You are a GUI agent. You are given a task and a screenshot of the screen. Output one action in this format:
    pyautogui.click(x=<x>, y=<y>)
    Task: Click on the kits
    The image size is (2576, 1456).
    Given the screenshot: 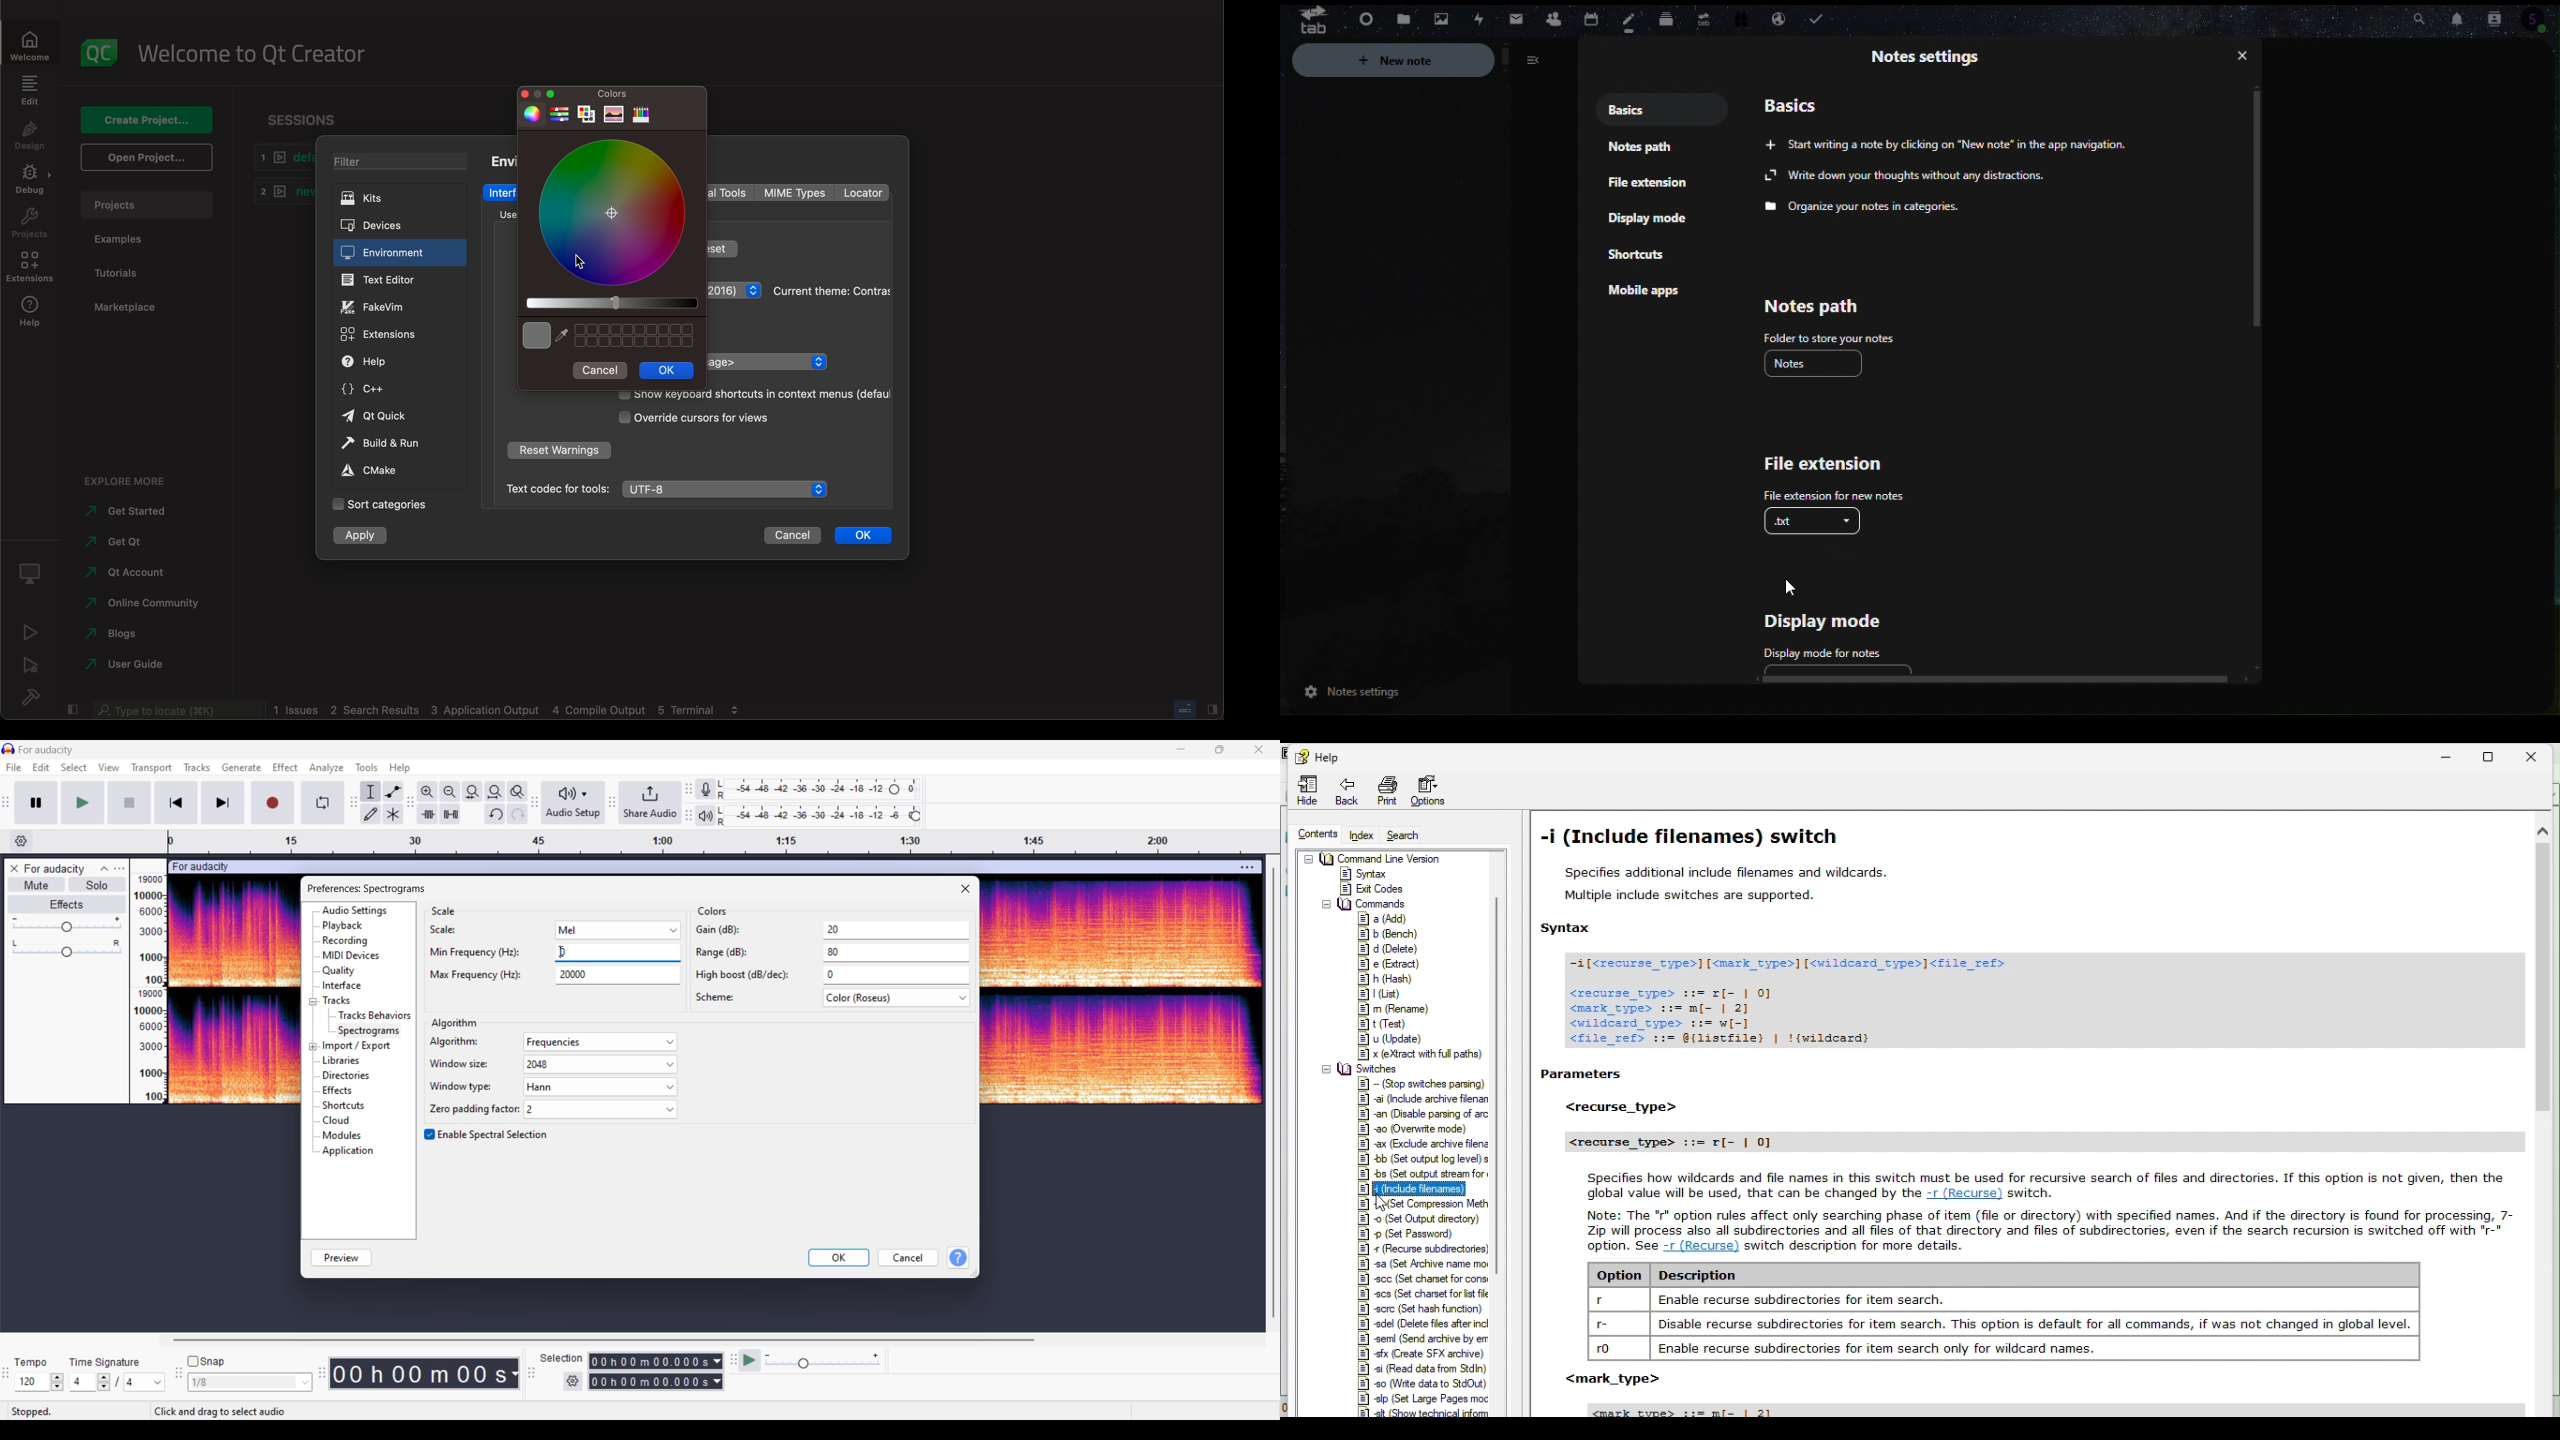 What is the action you would take?
    pyautogui.click(x=394, y=198)
    